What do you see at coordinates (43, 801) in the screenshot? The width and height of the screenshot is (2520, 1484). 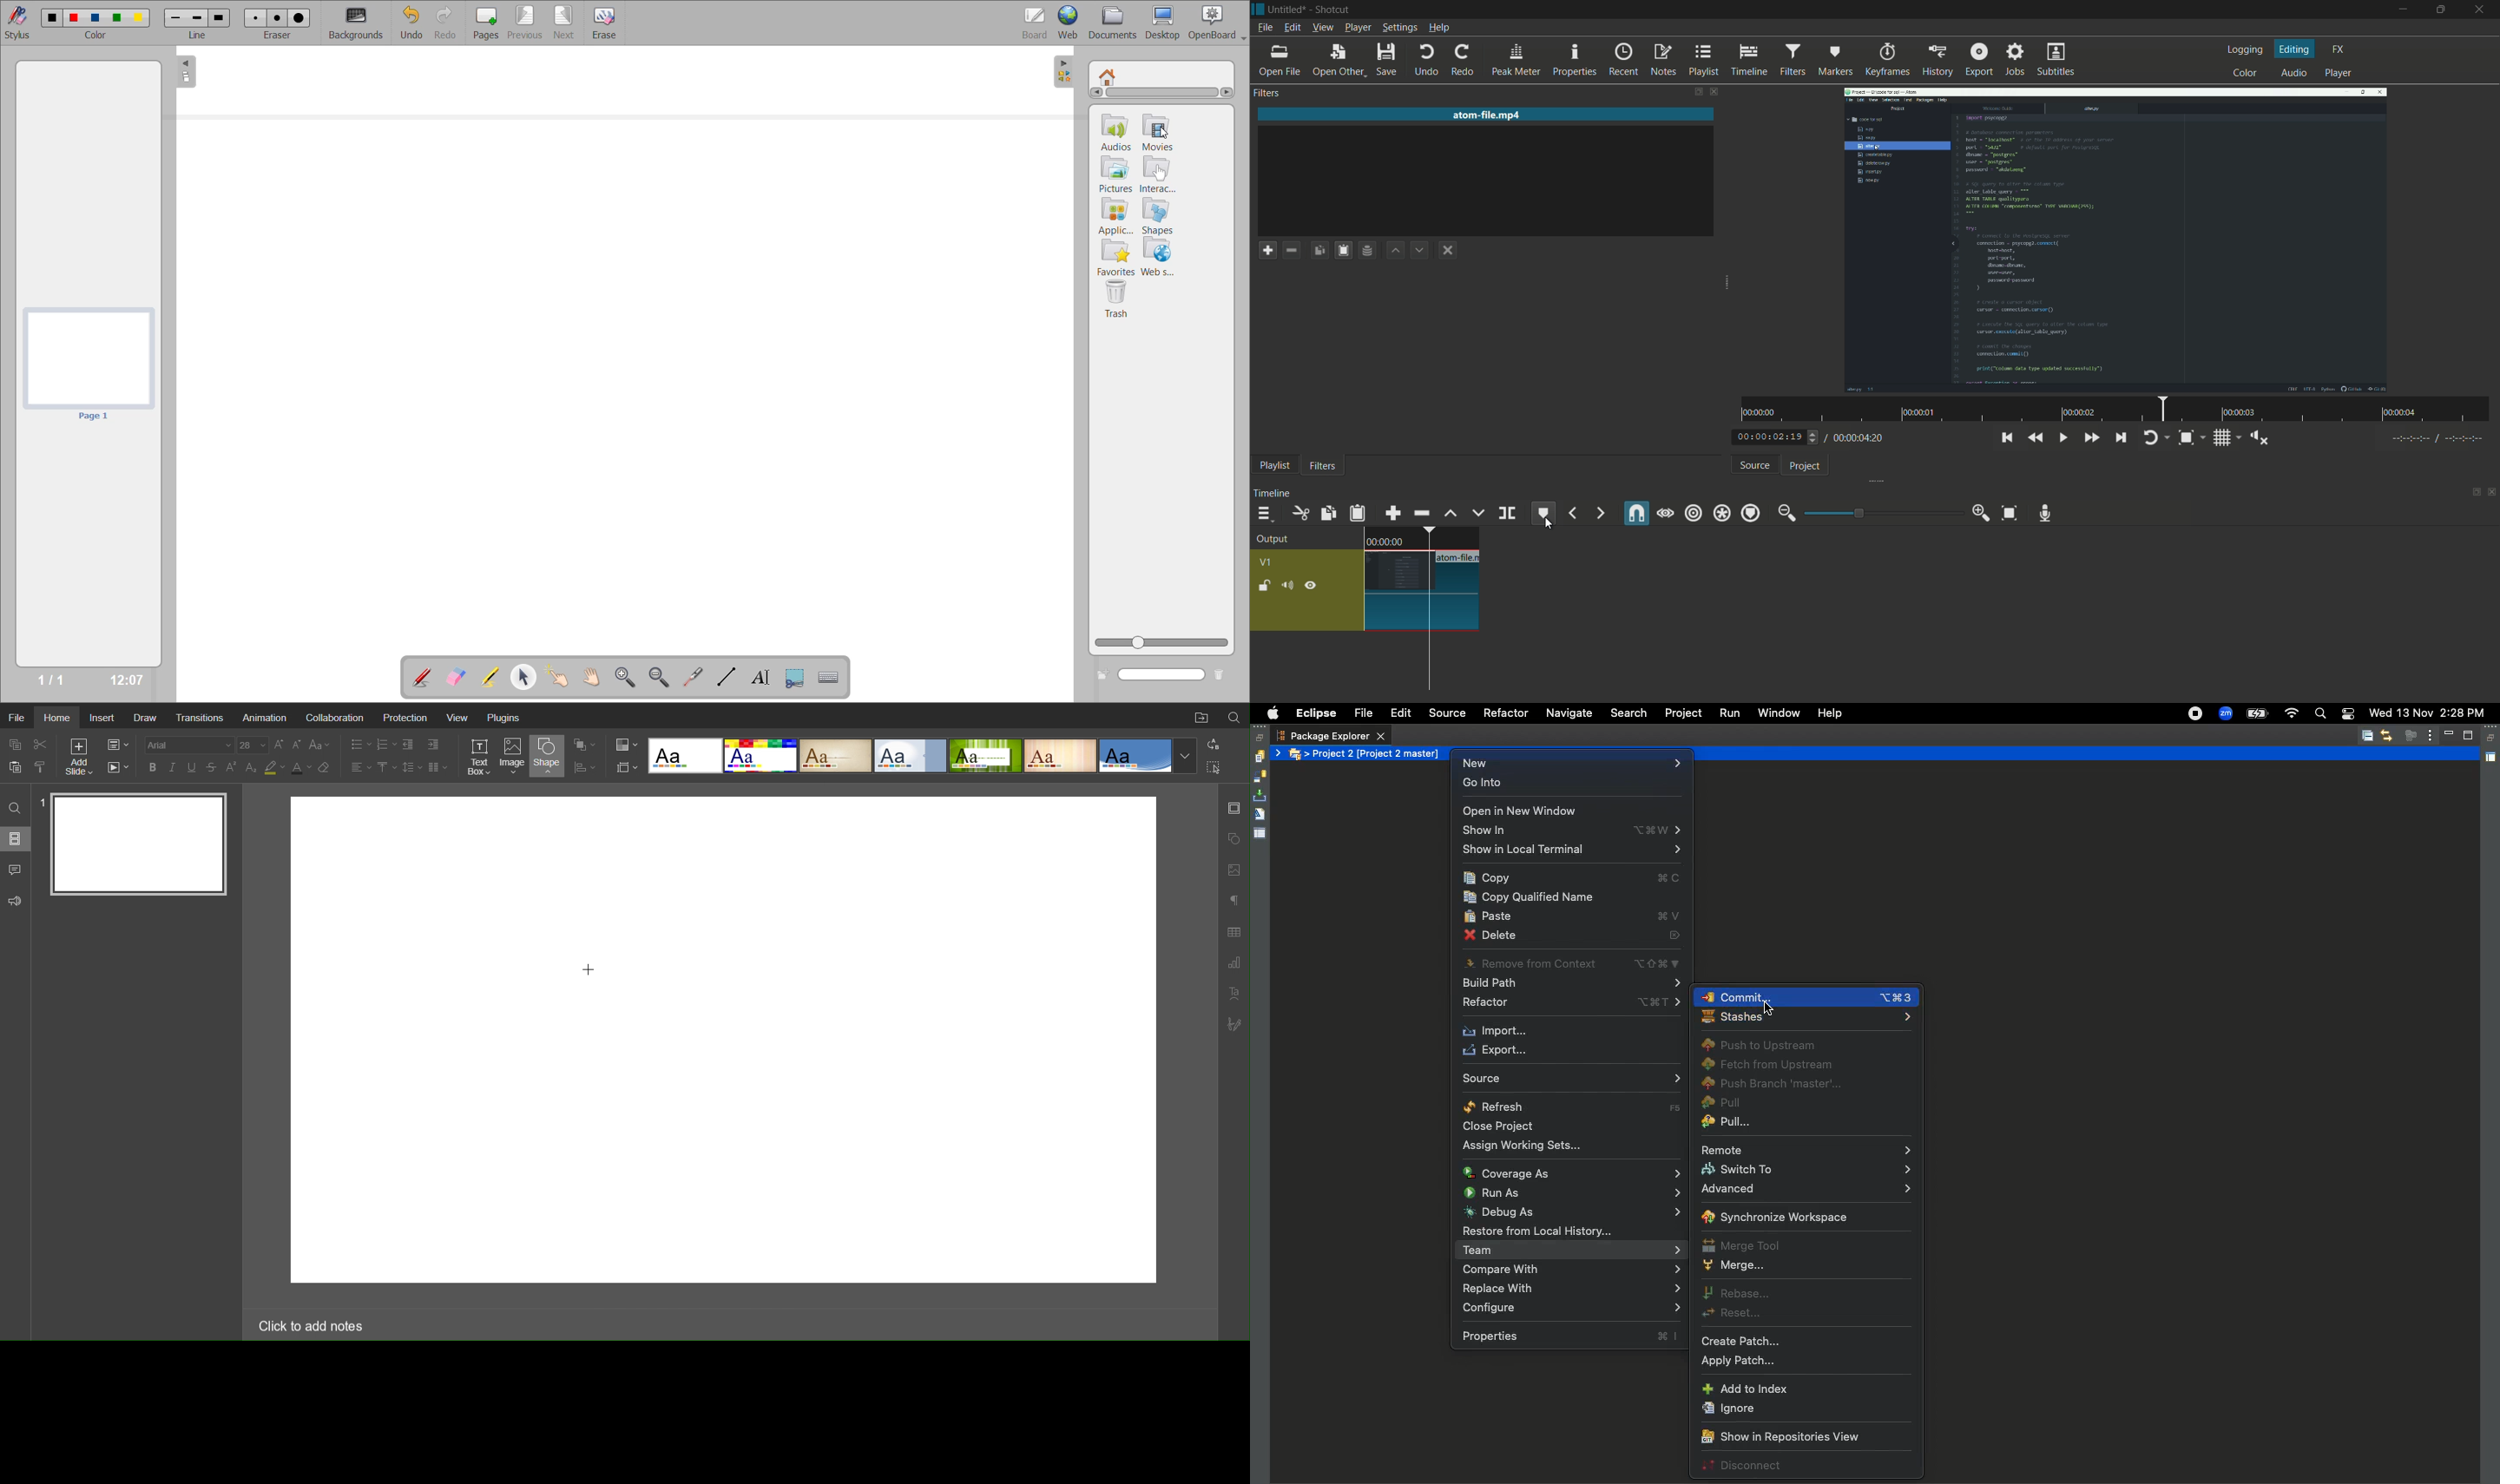 I see `slide number` at bounding box center [43, 801].